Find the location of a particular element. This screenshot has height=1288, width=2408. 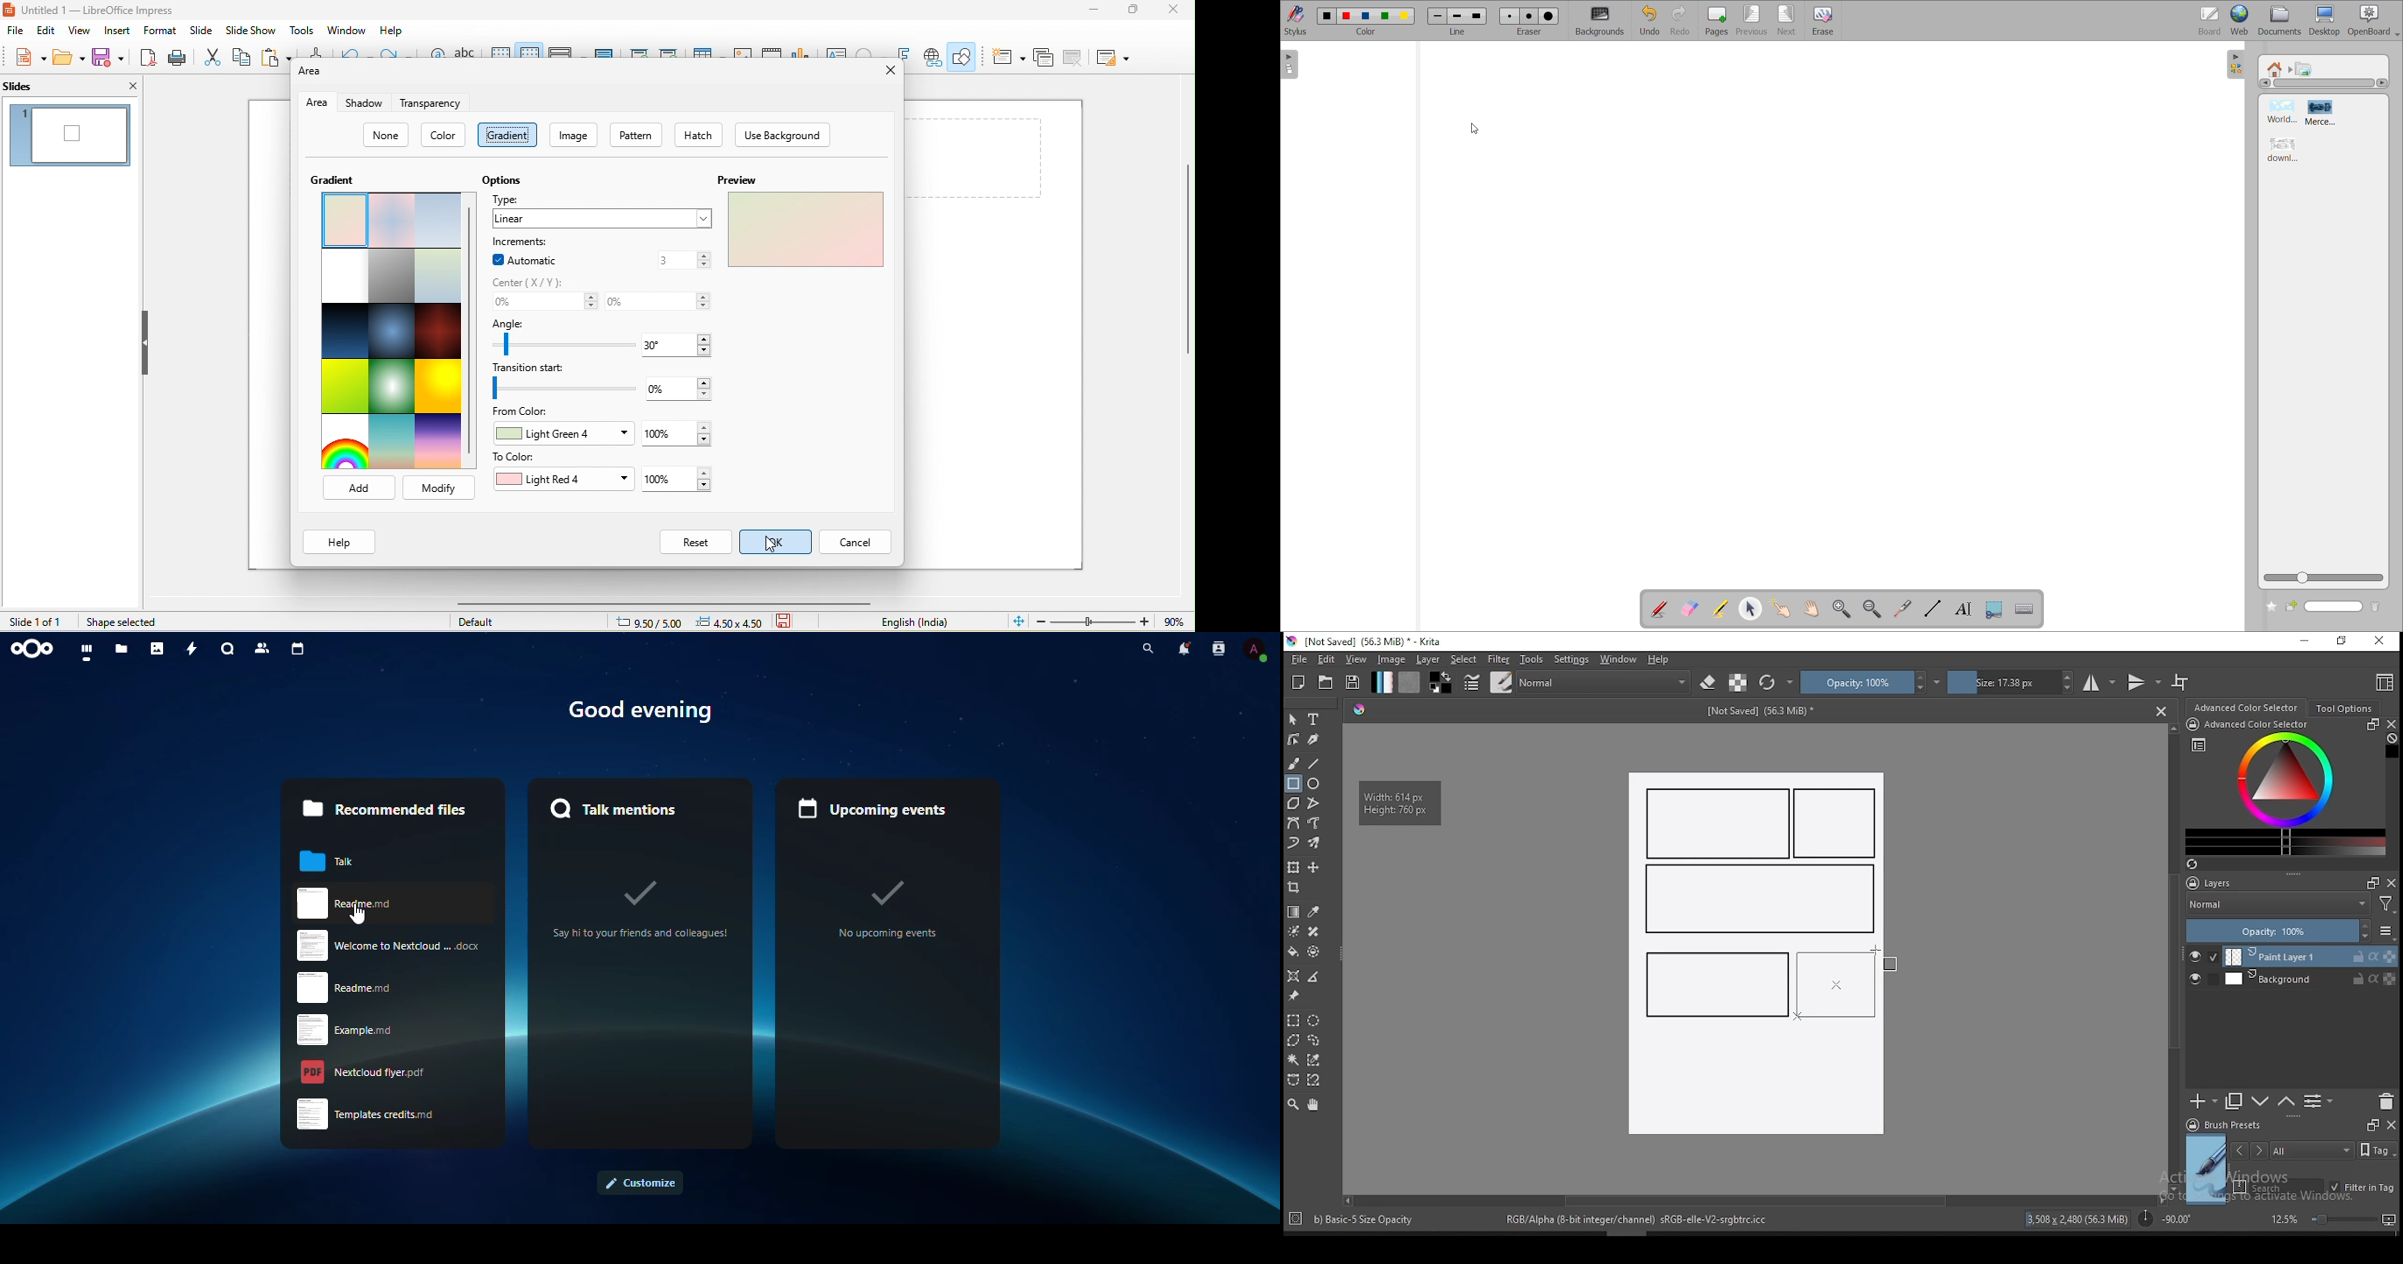

image 2 is located at coordinates (2326, 113).